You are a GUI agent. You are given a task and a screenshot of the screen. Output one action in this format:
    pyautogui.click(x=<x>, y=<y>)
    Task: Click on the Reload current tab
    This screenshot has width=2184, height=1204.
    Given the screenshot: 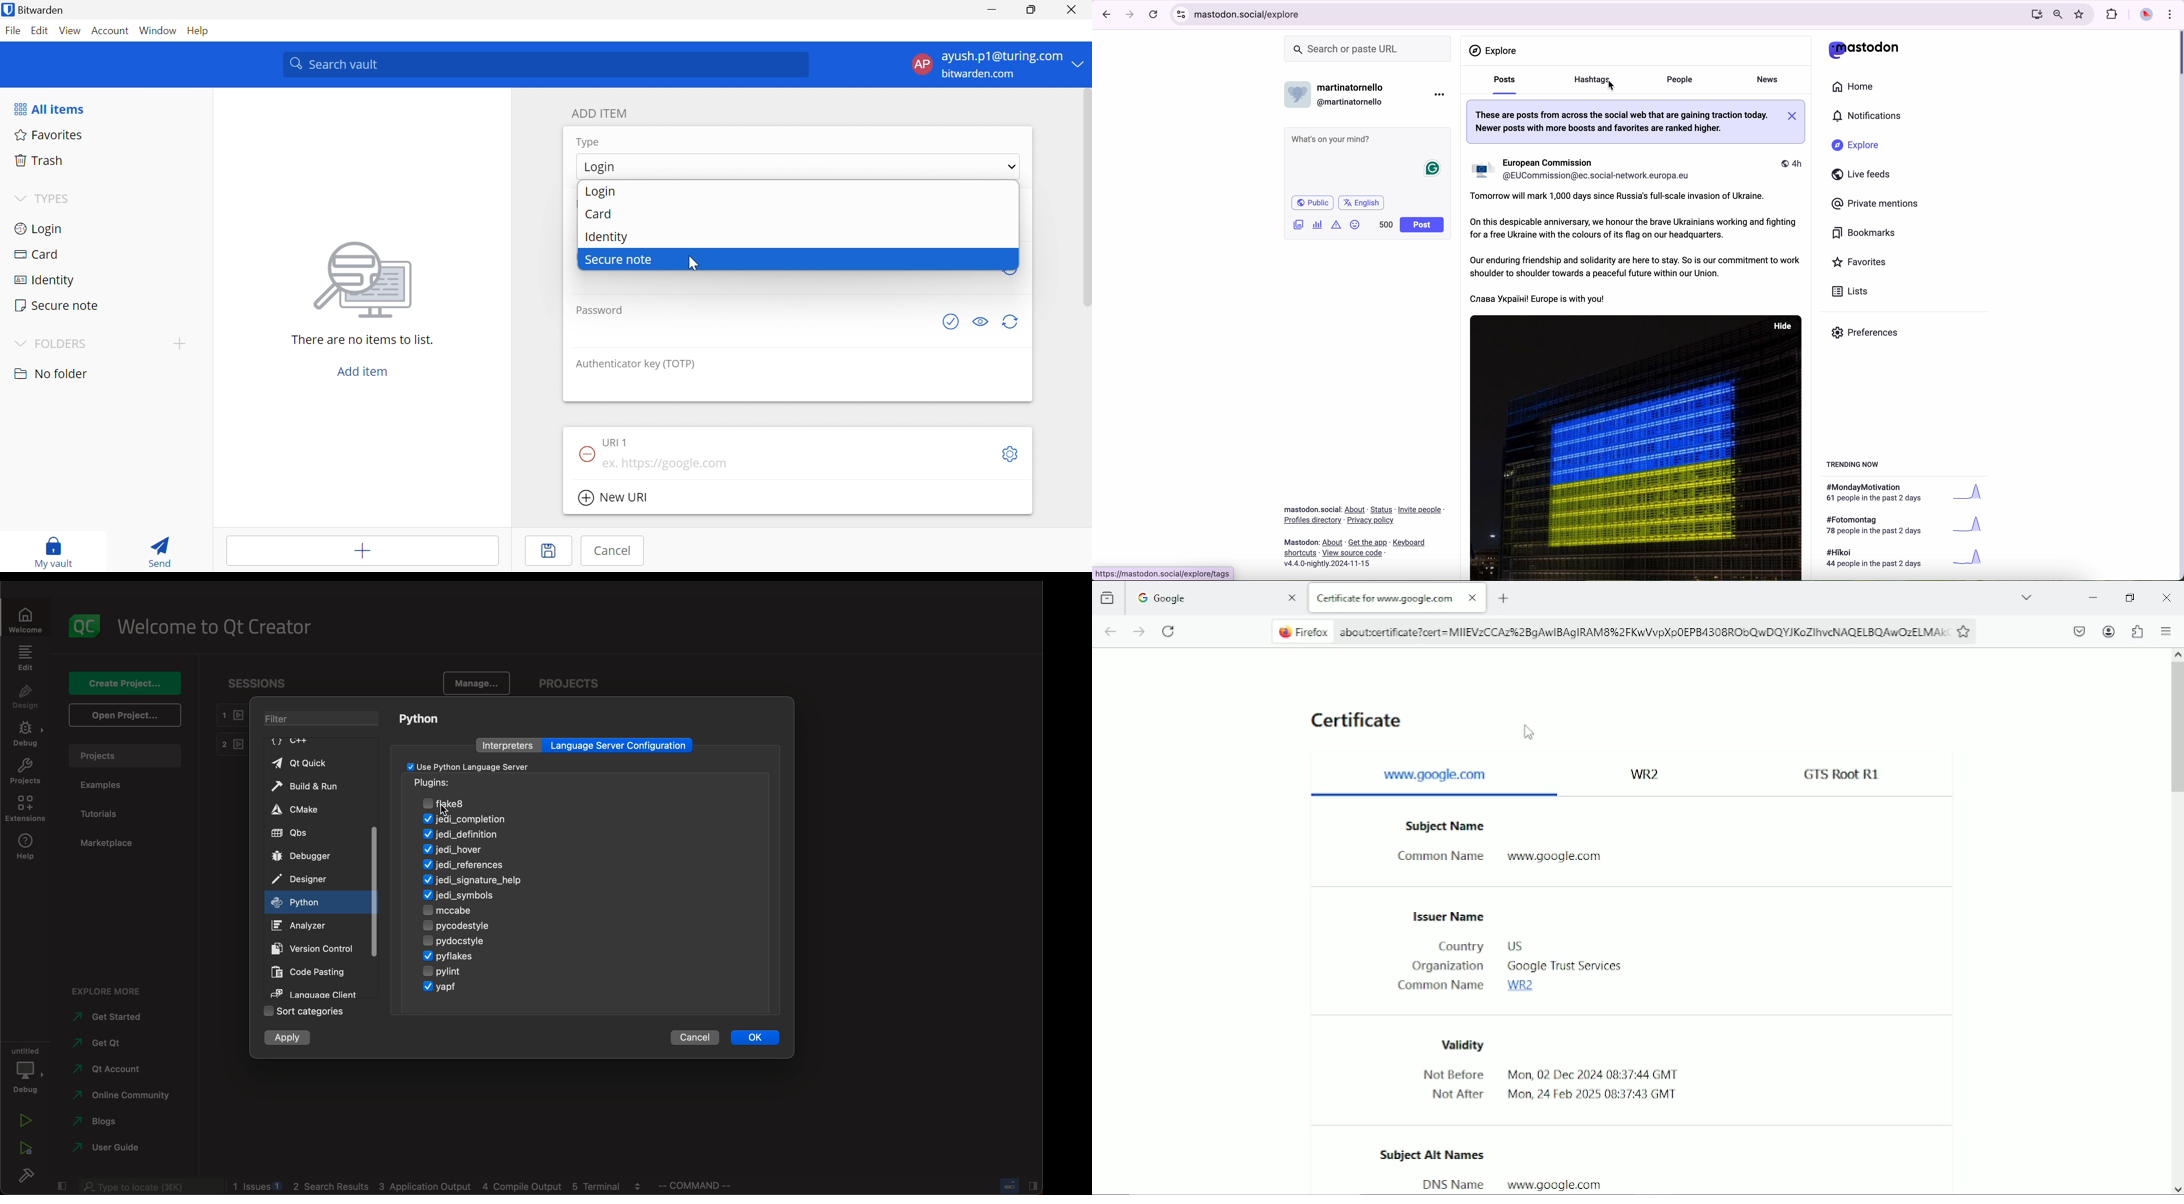 What is the action you would take?
    pyautogui.click(x=1171, y=631)
    